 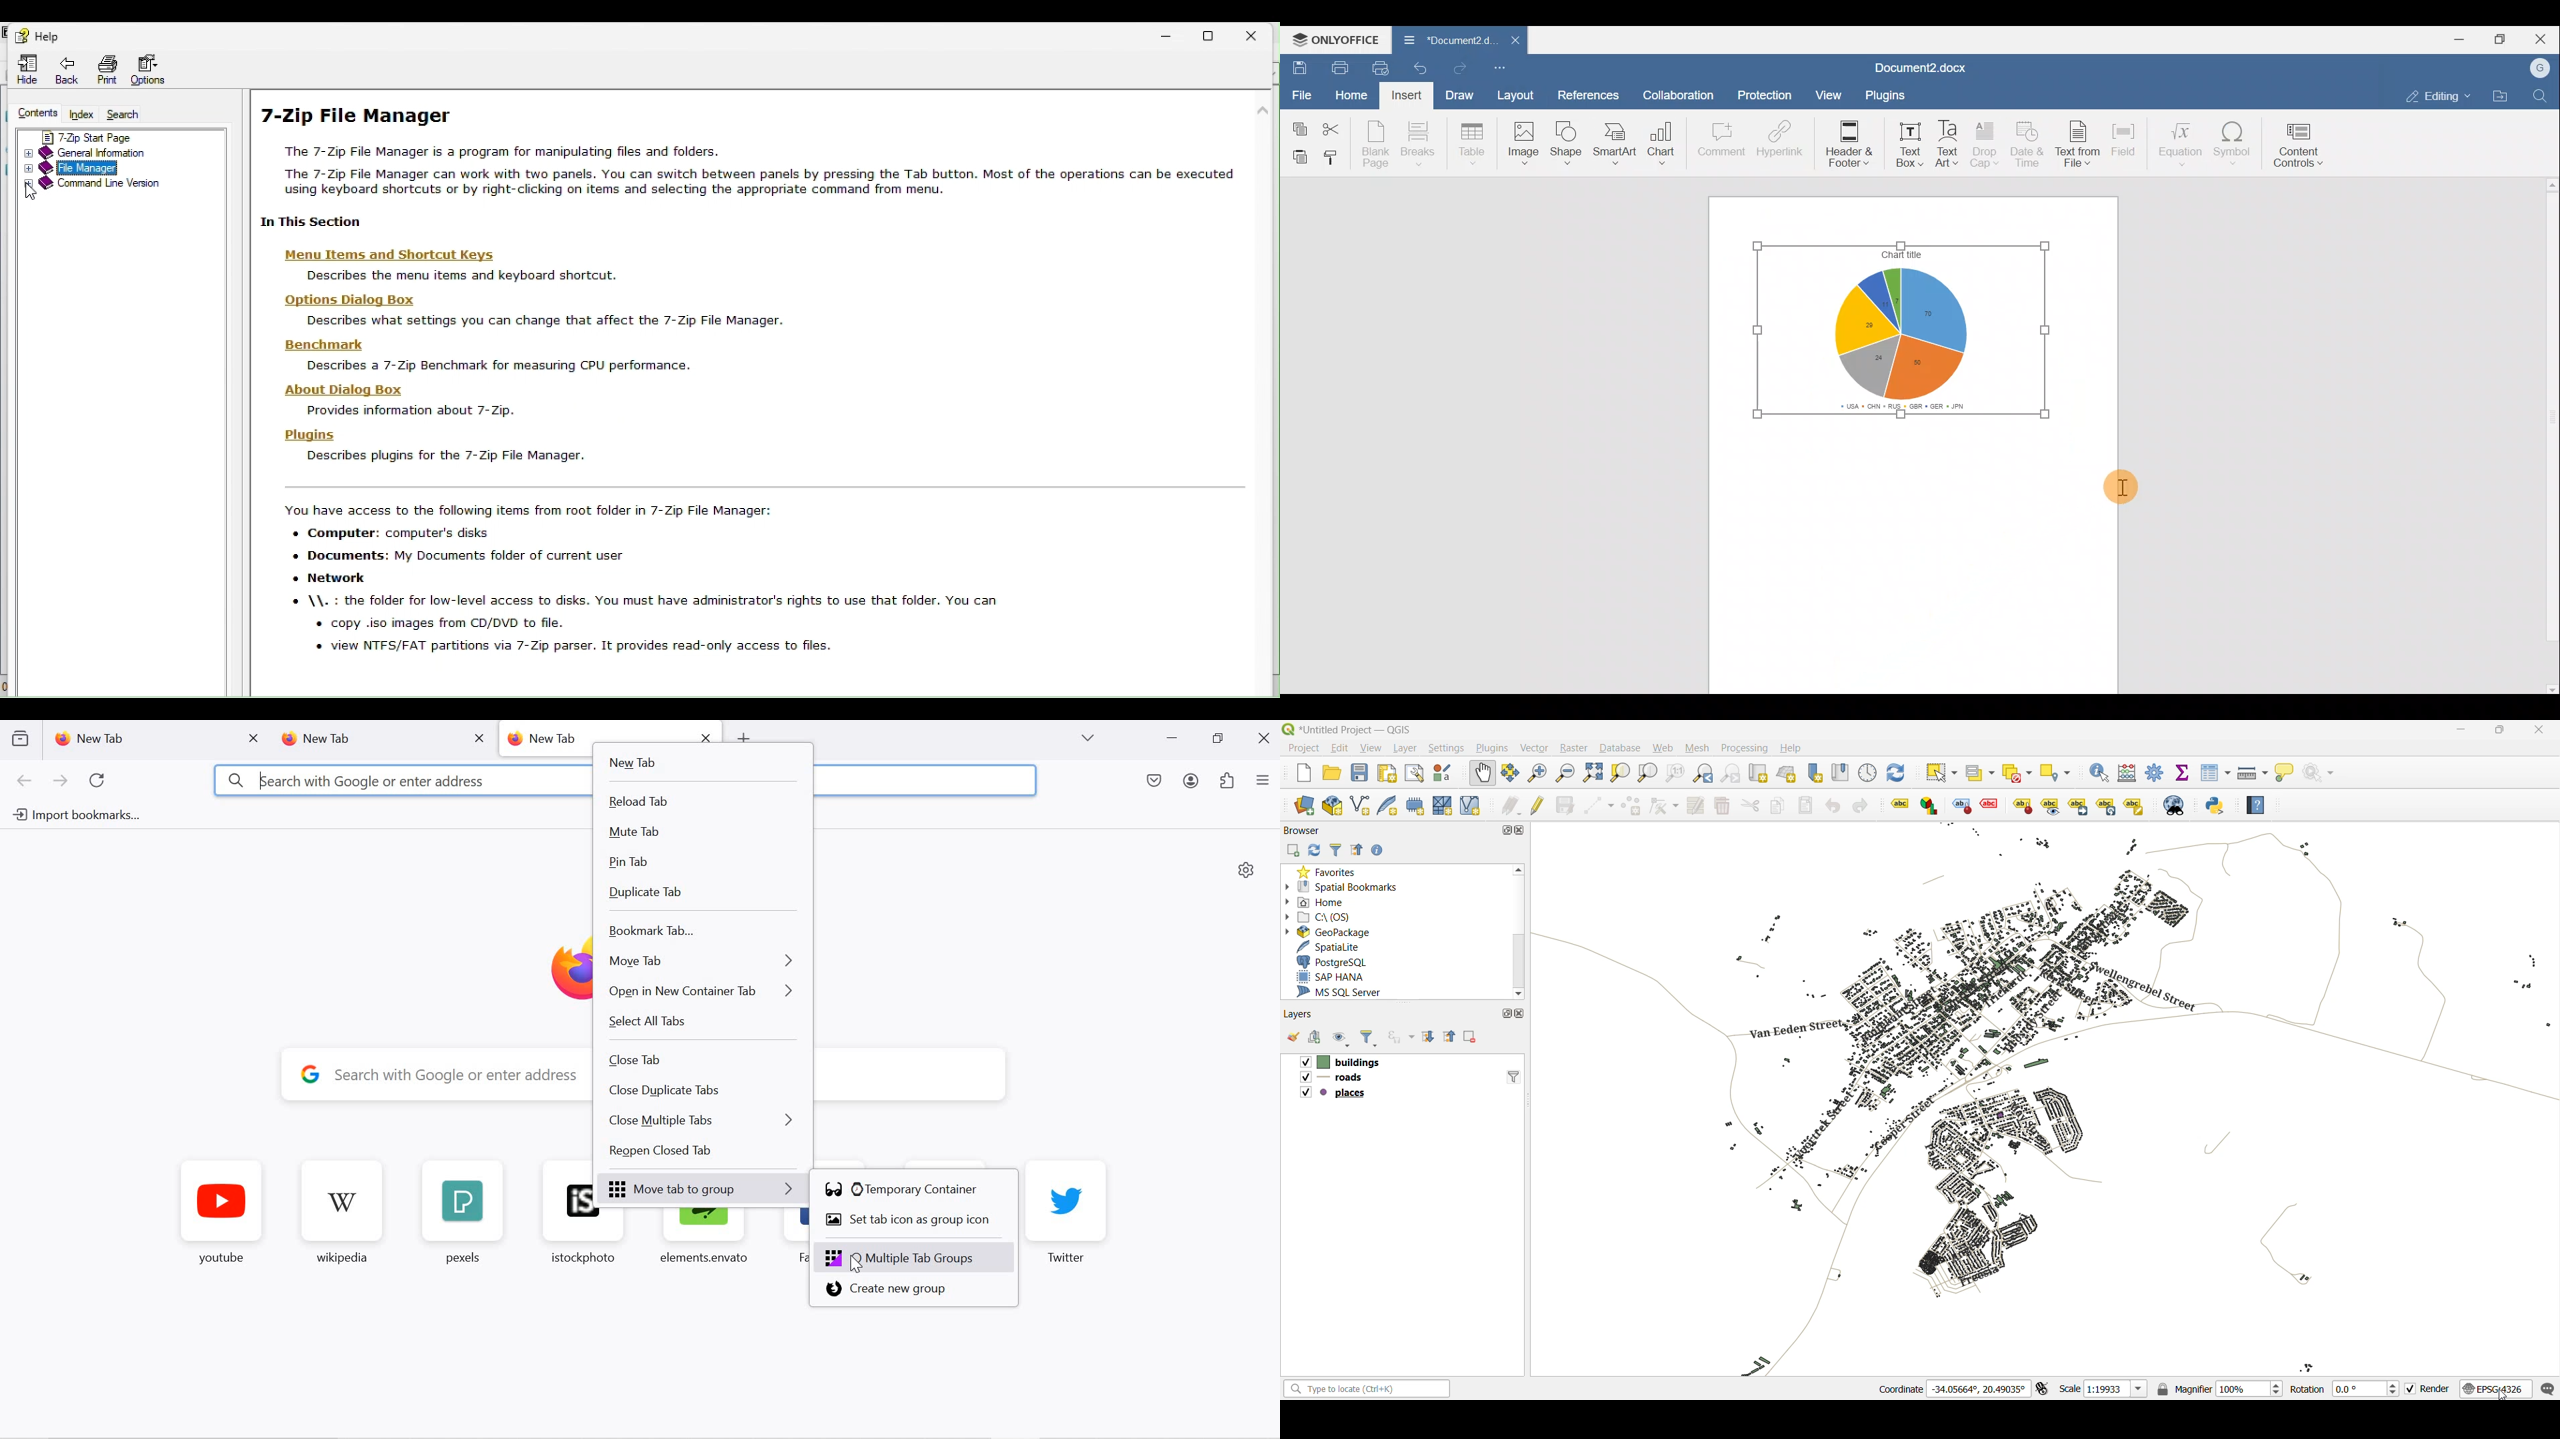 What do you see at coordinates (1843, 773) in the screenshot?
I see `show spatial bookmark` at bounding box center [1843, 773].